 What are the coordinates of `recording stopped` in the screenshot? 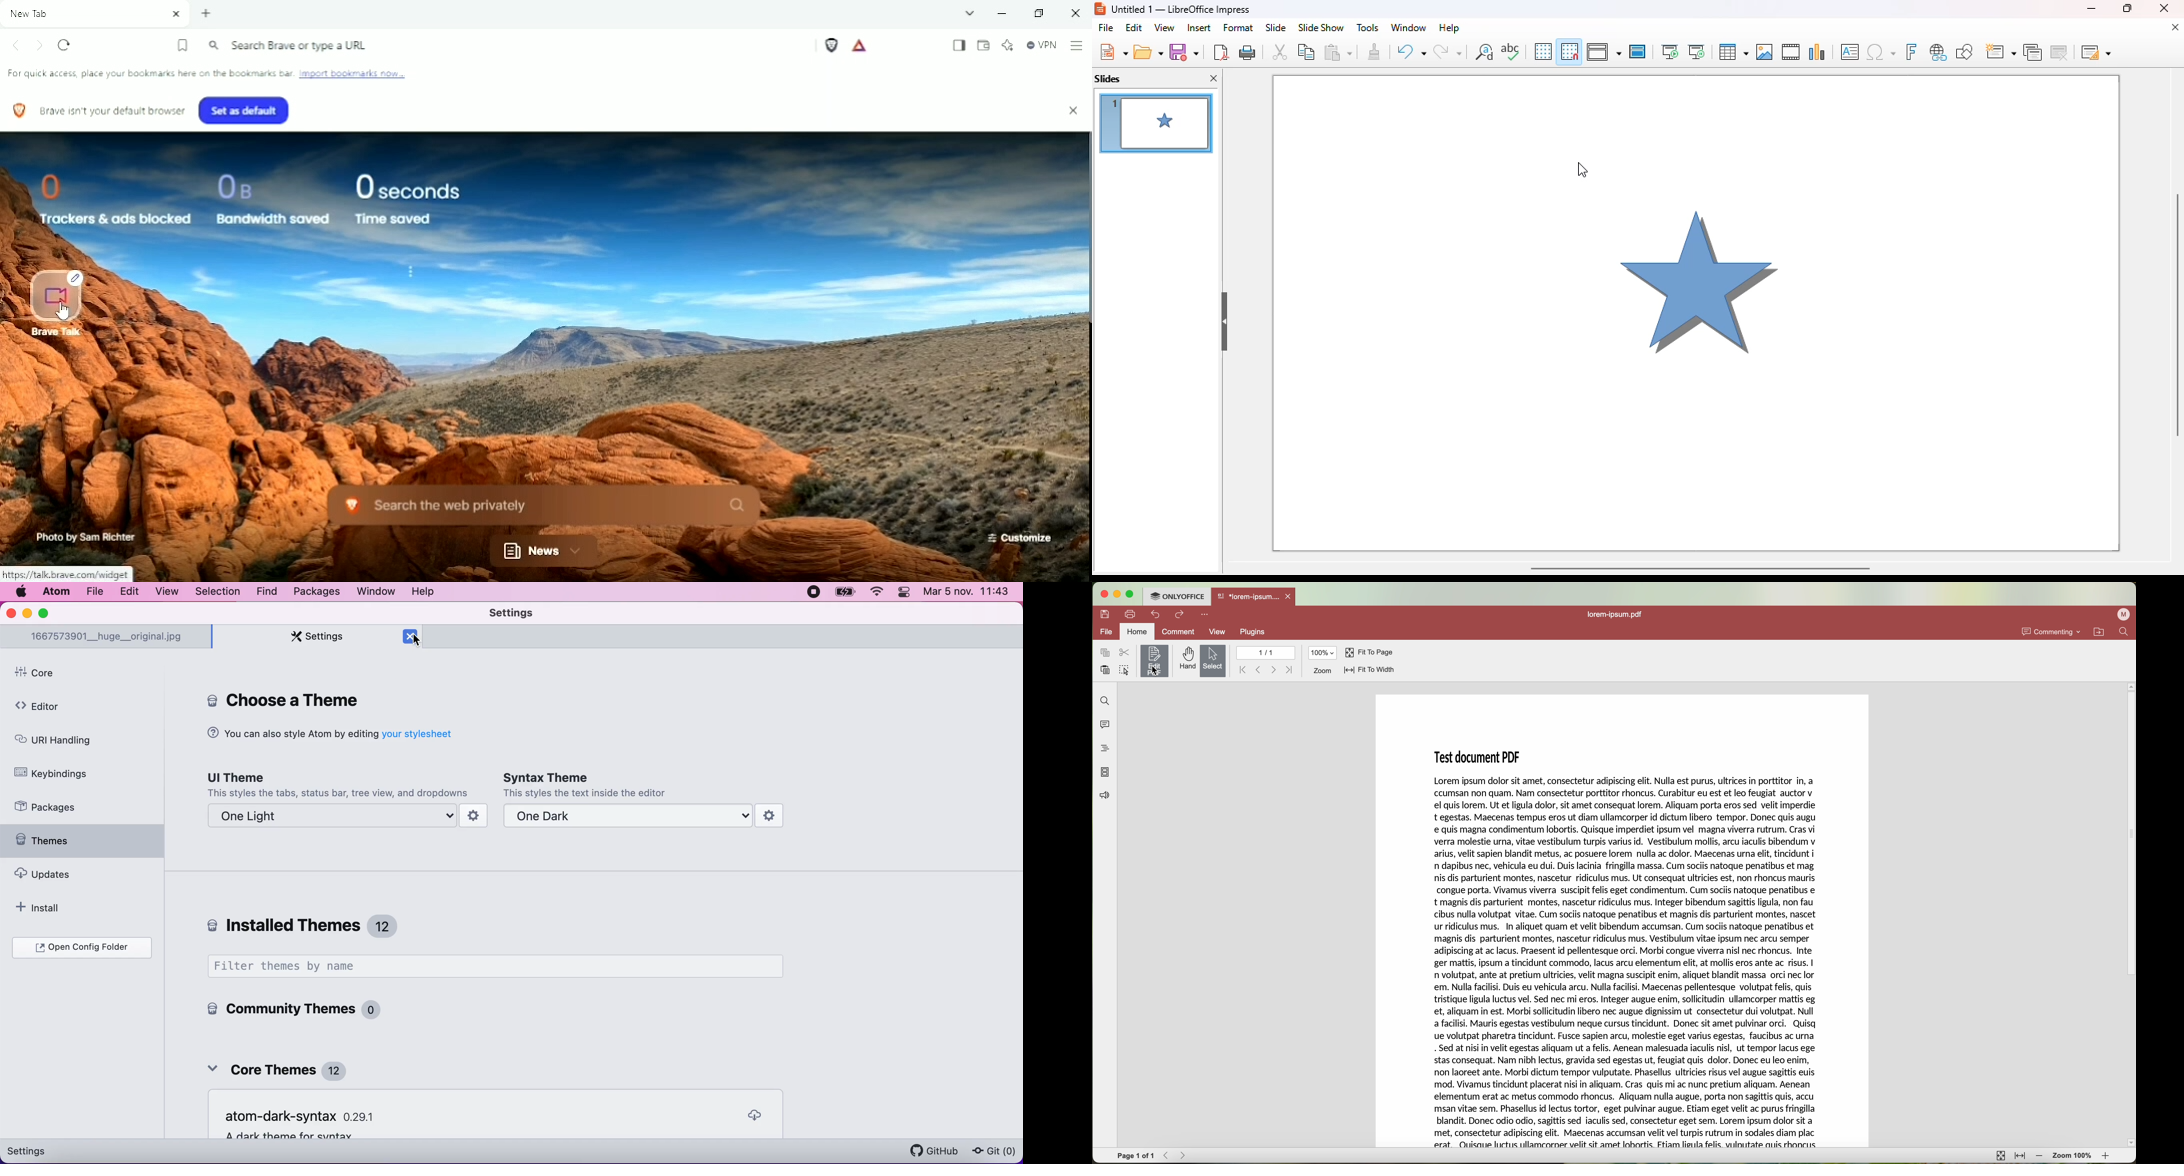 It's located at (812, 592).